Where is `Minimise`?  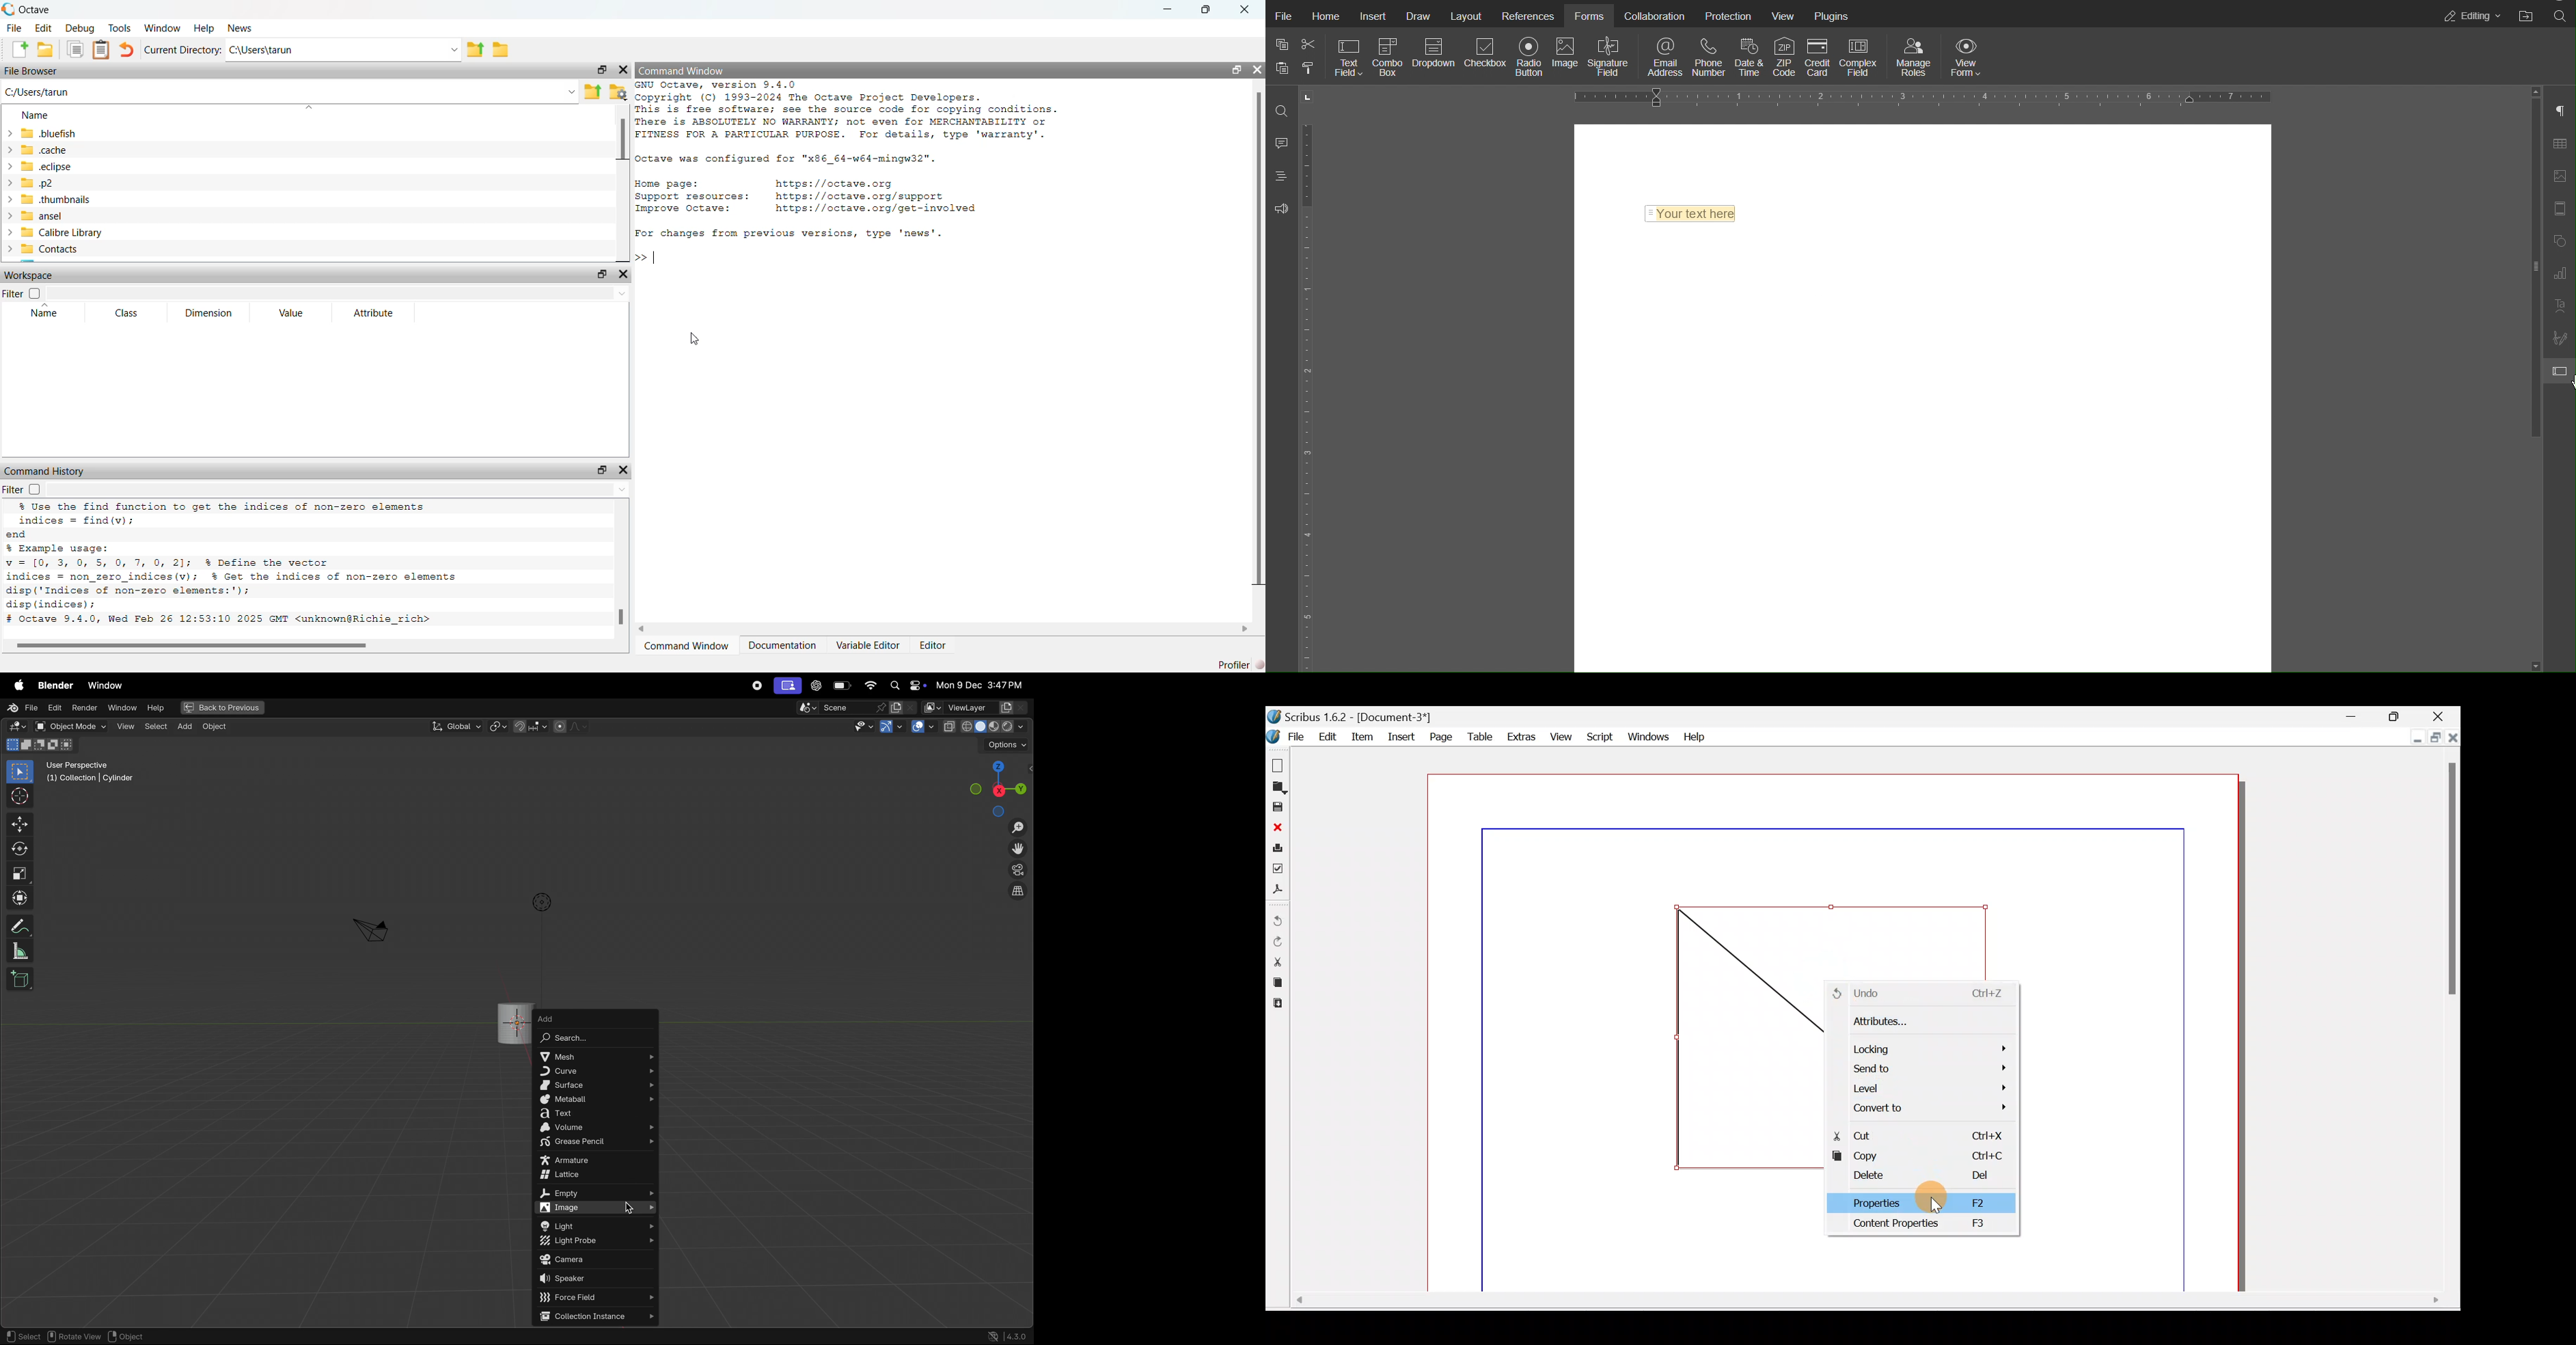 Minimise is located at coordinates (2352, 715).